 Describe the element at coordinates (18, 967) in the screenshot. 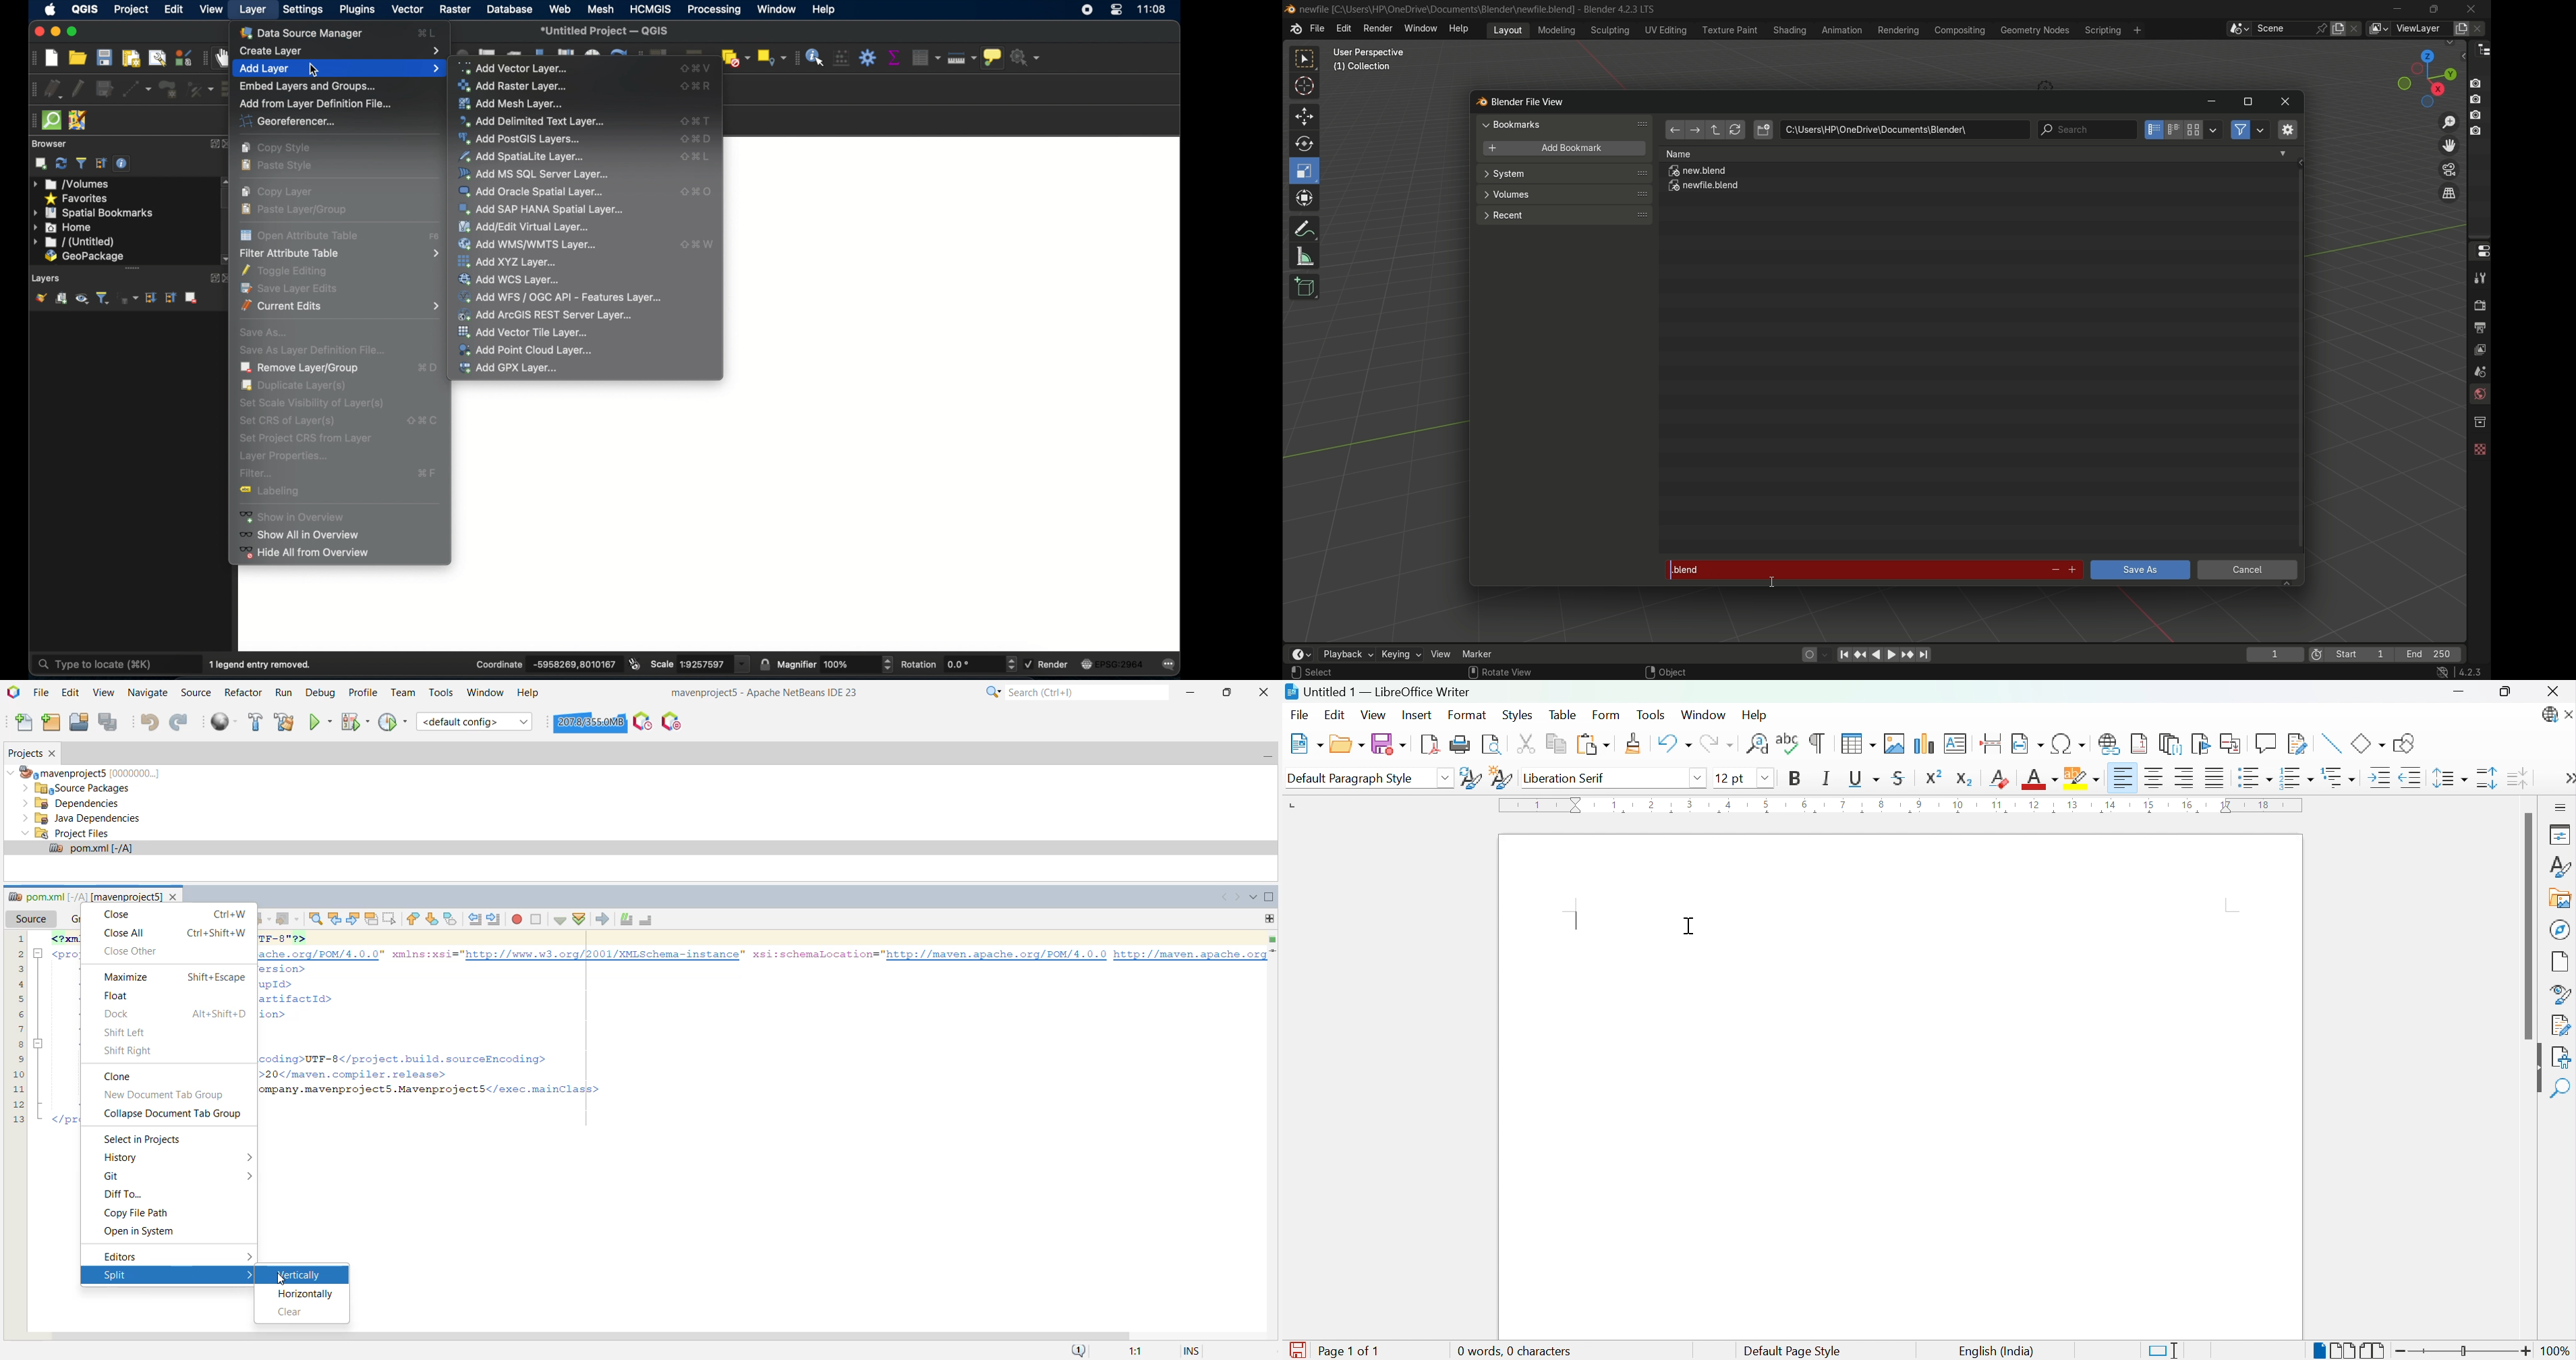

I see `3` at that location.